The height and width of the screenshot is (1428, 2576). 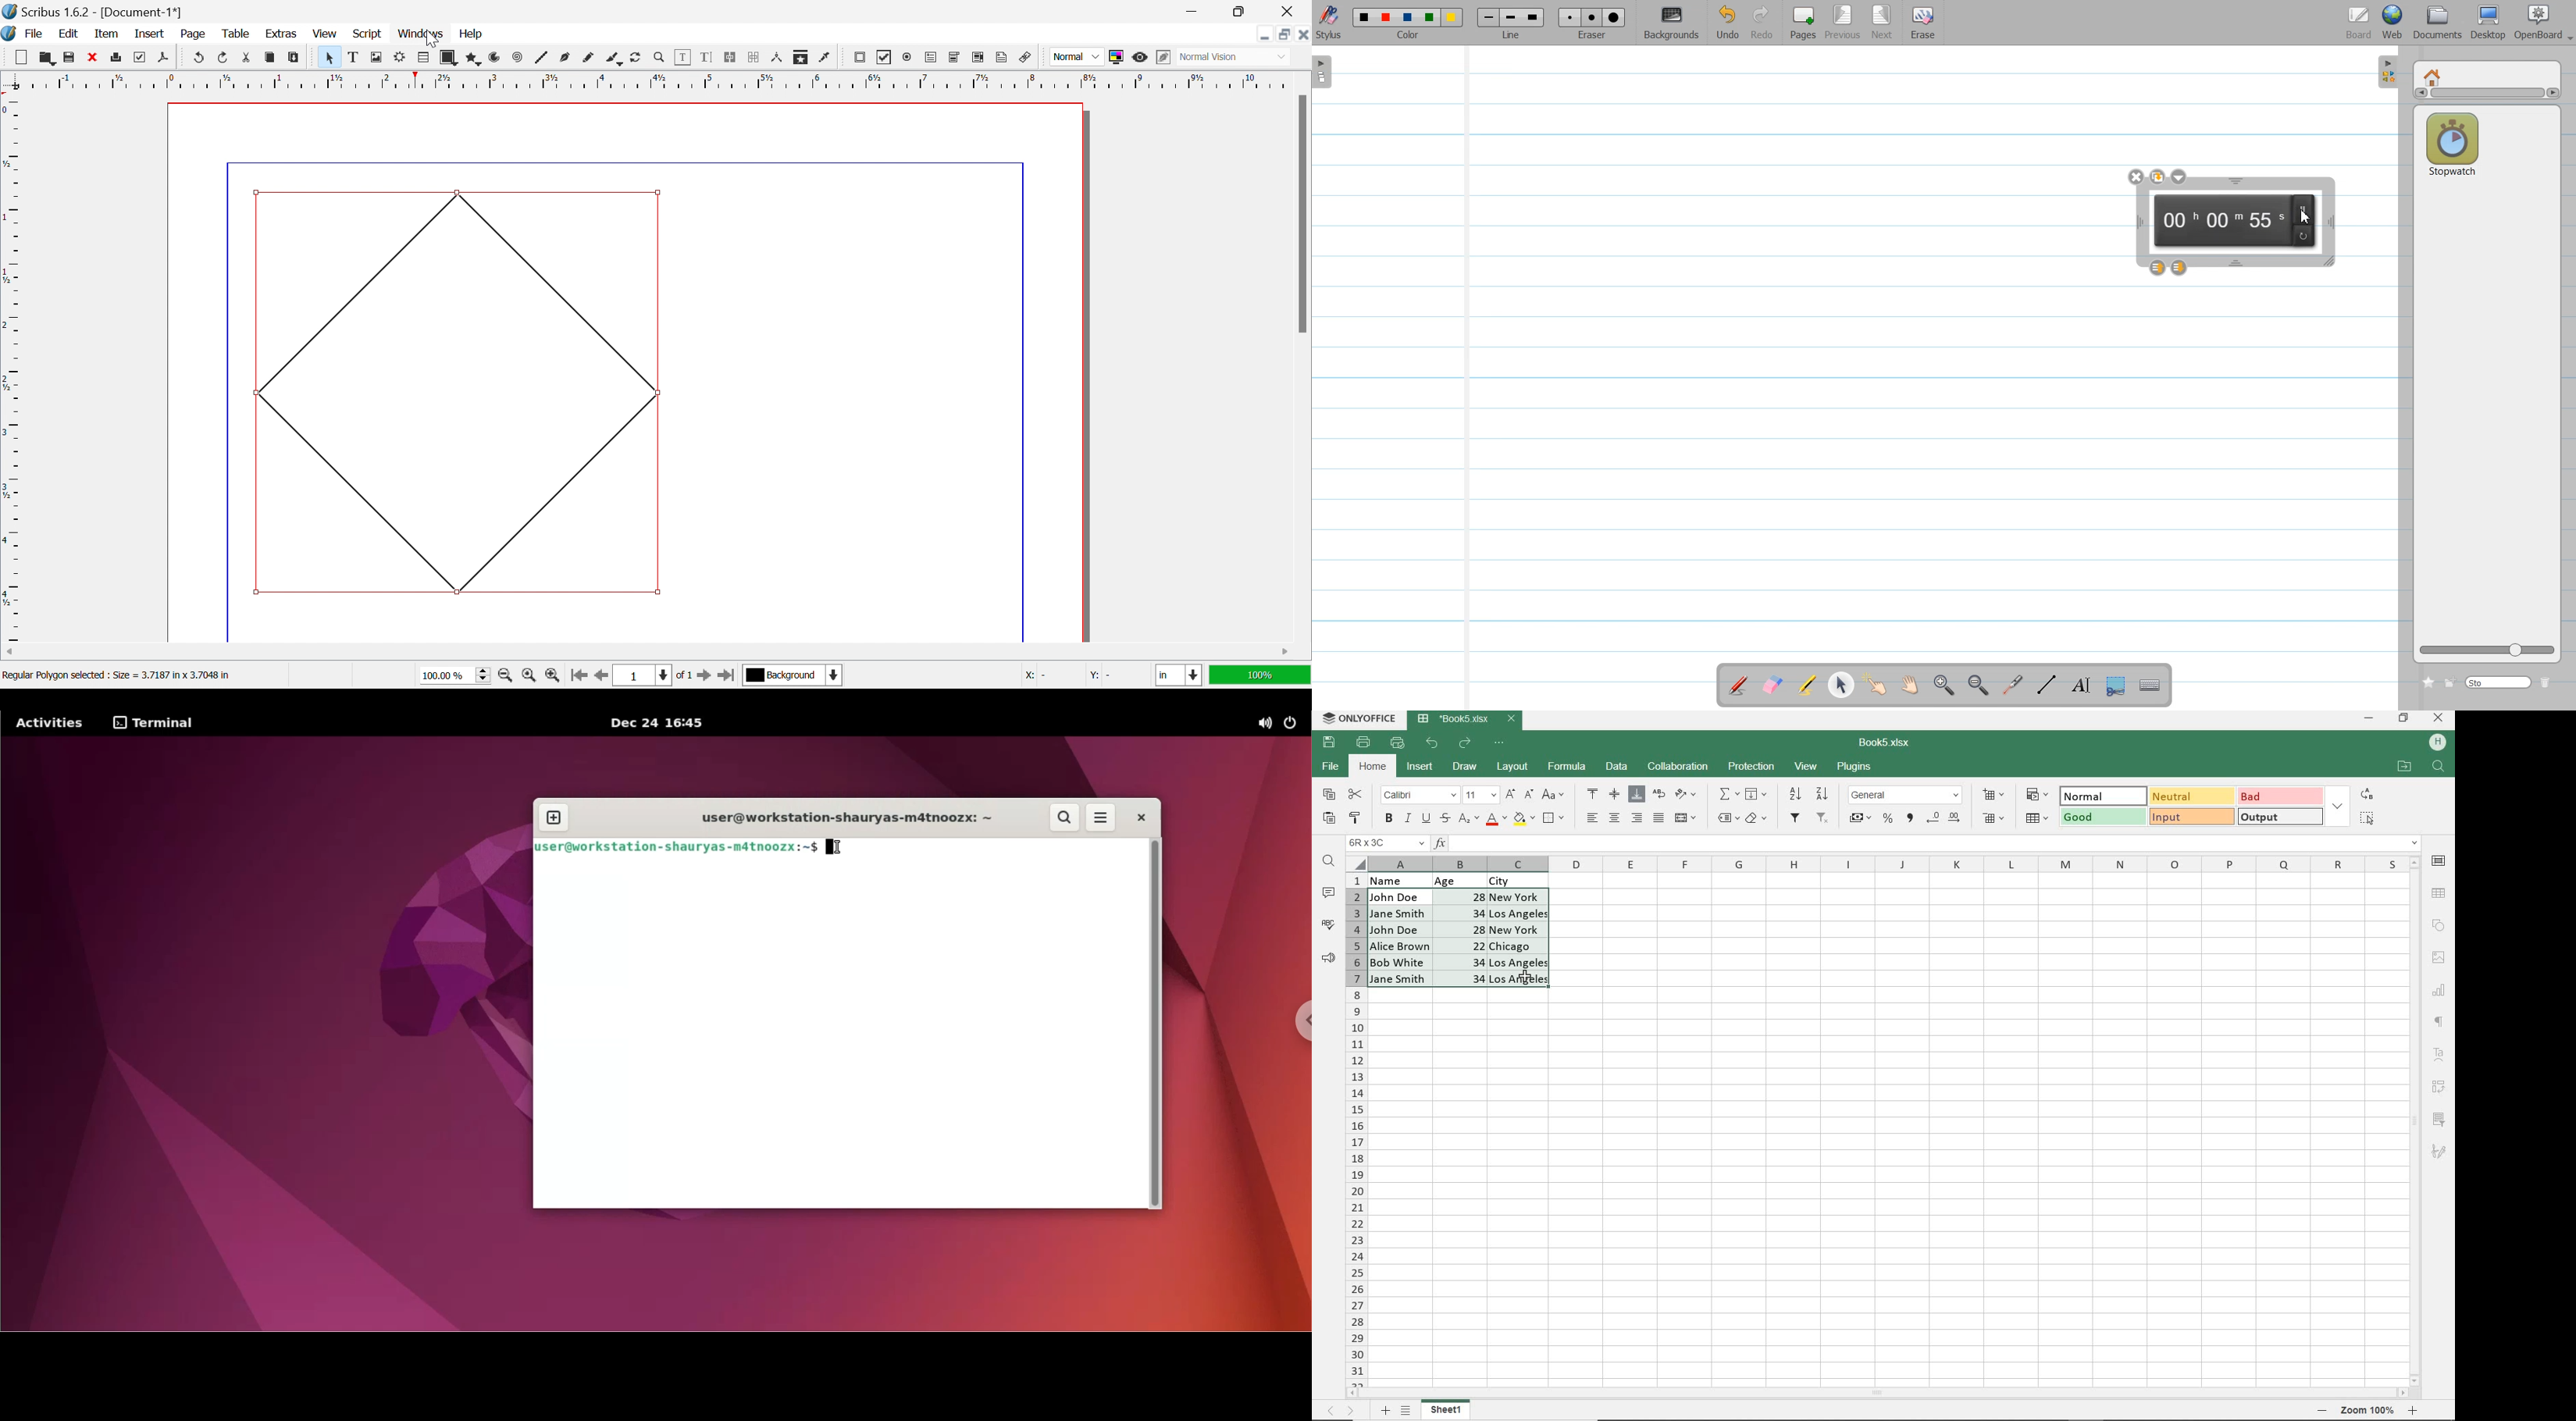 What do you see at coordinates (150, 33) in the screenshot?
I see `Insert` at bounding box center [150, 33].